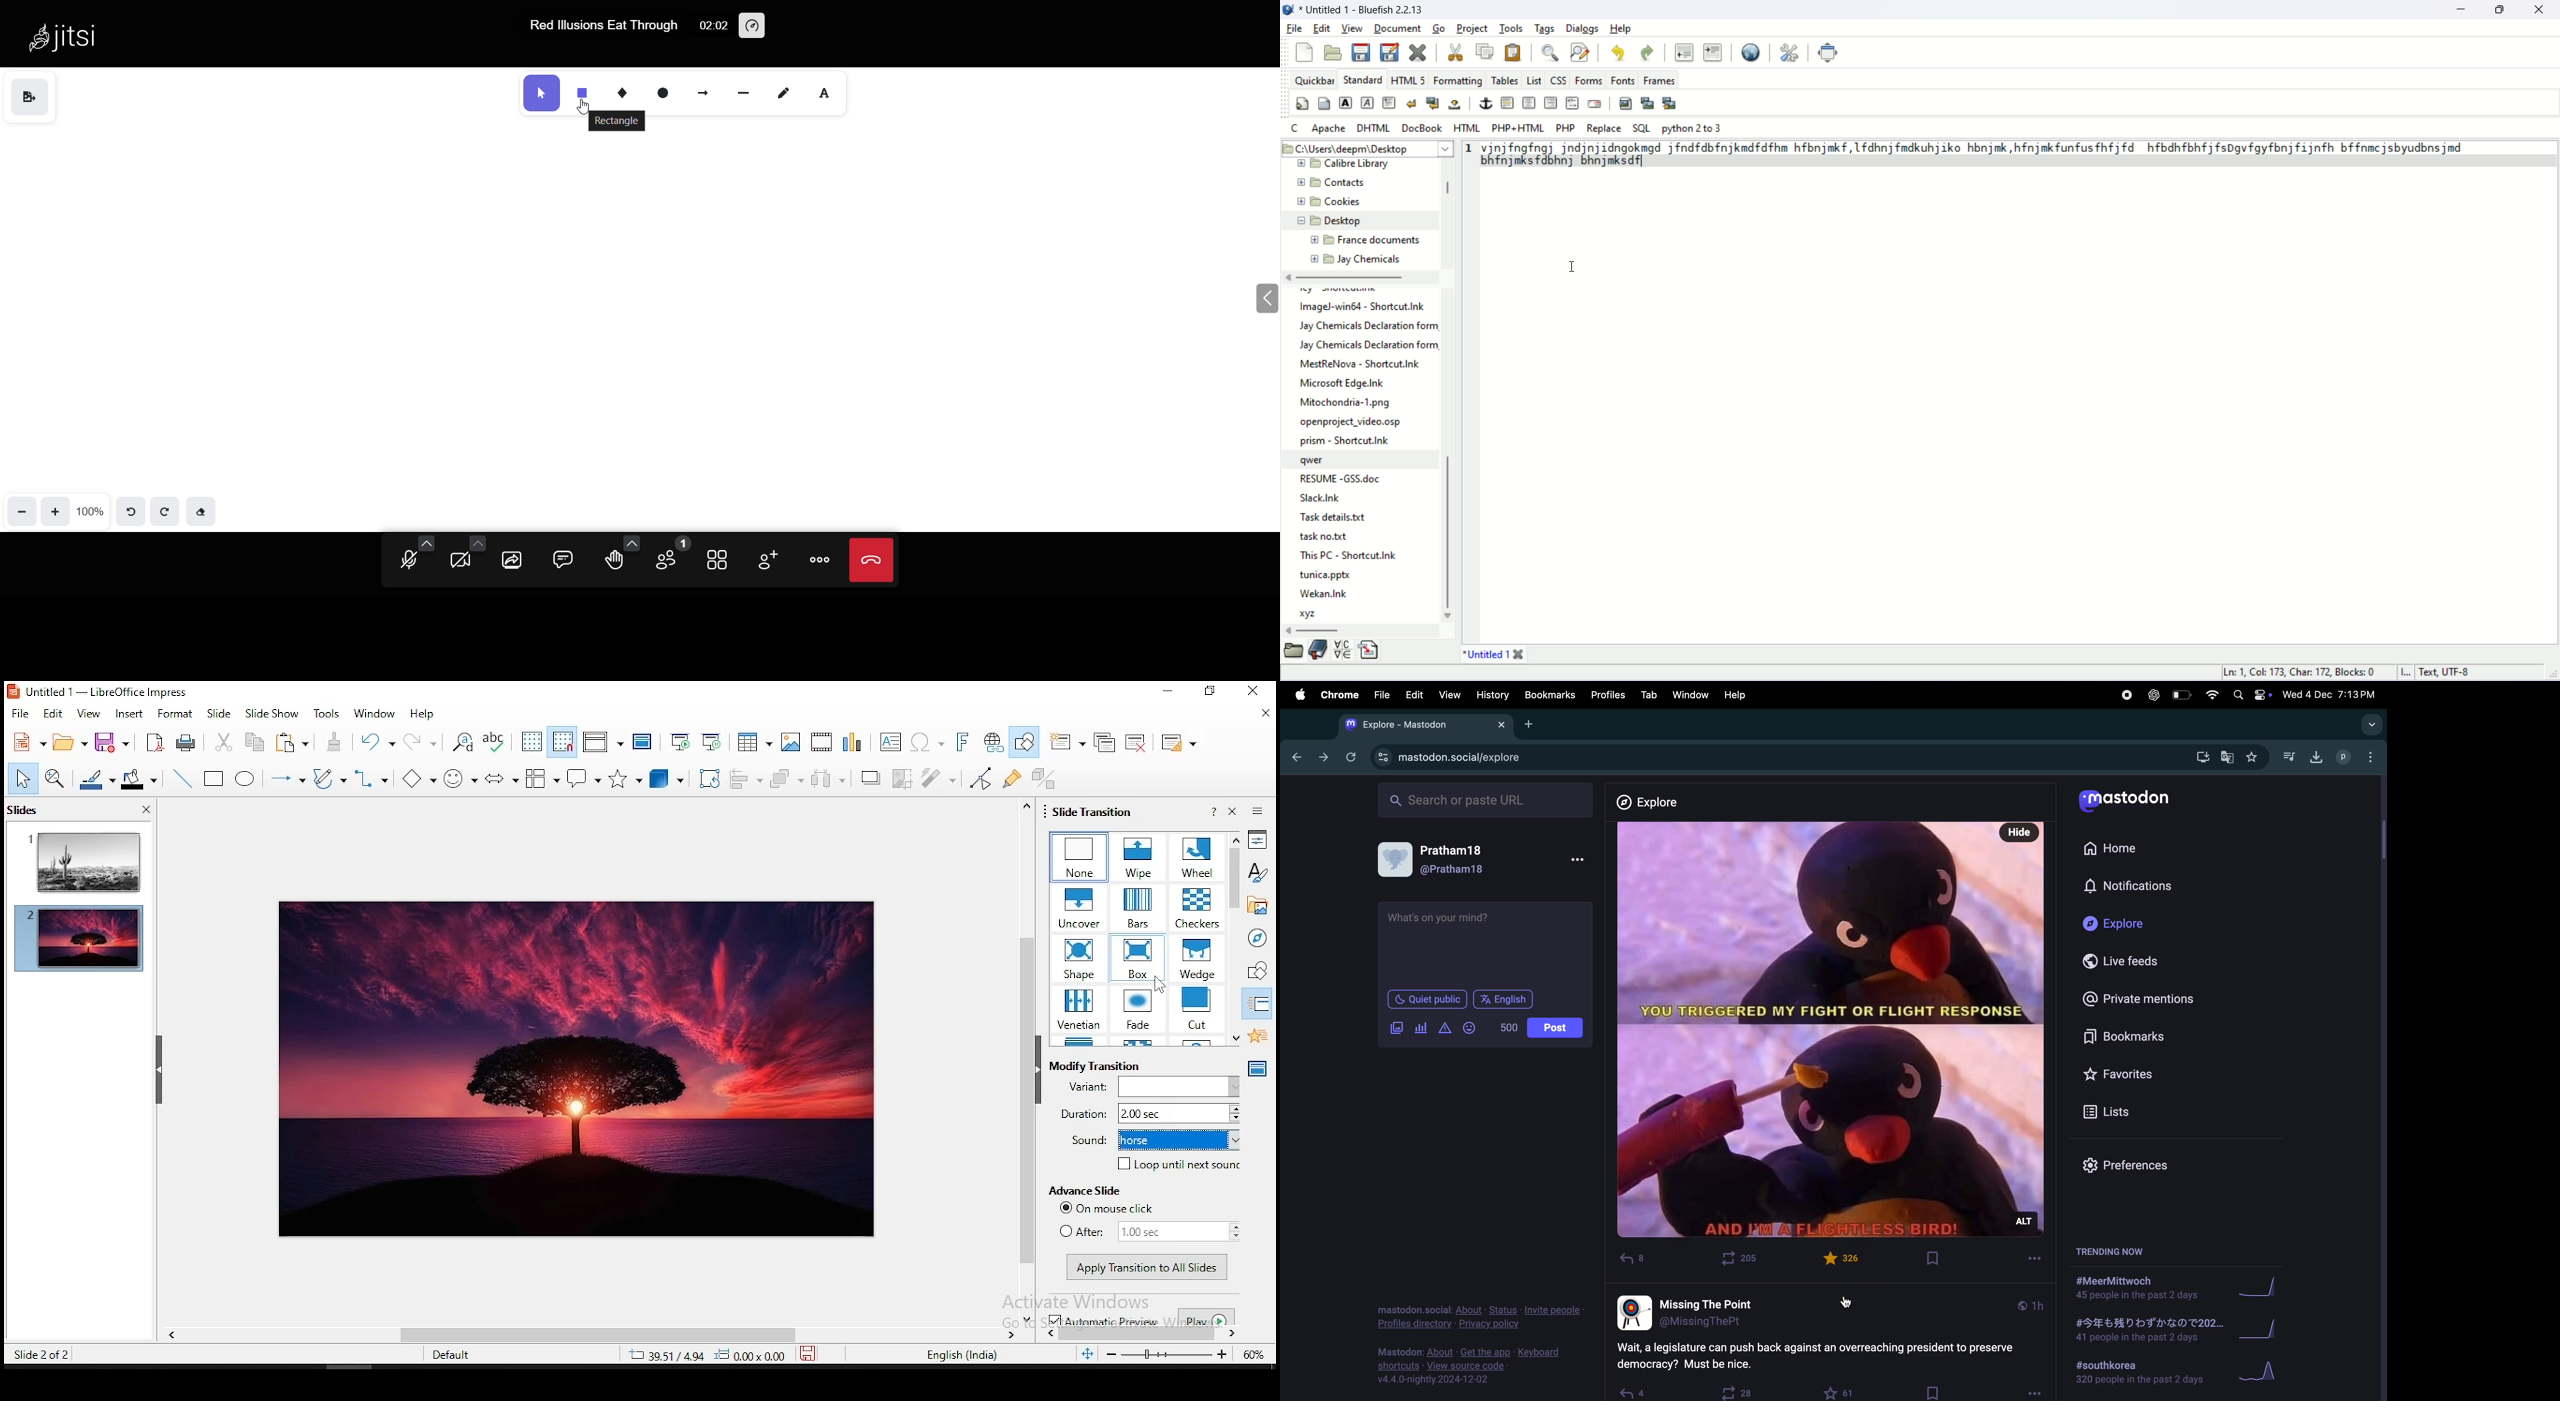 The width and height of the screenshot is (2576, 1428). Describe the element at coordinates (1139, 857) in the screenshot. I see `transition effects` at that location.